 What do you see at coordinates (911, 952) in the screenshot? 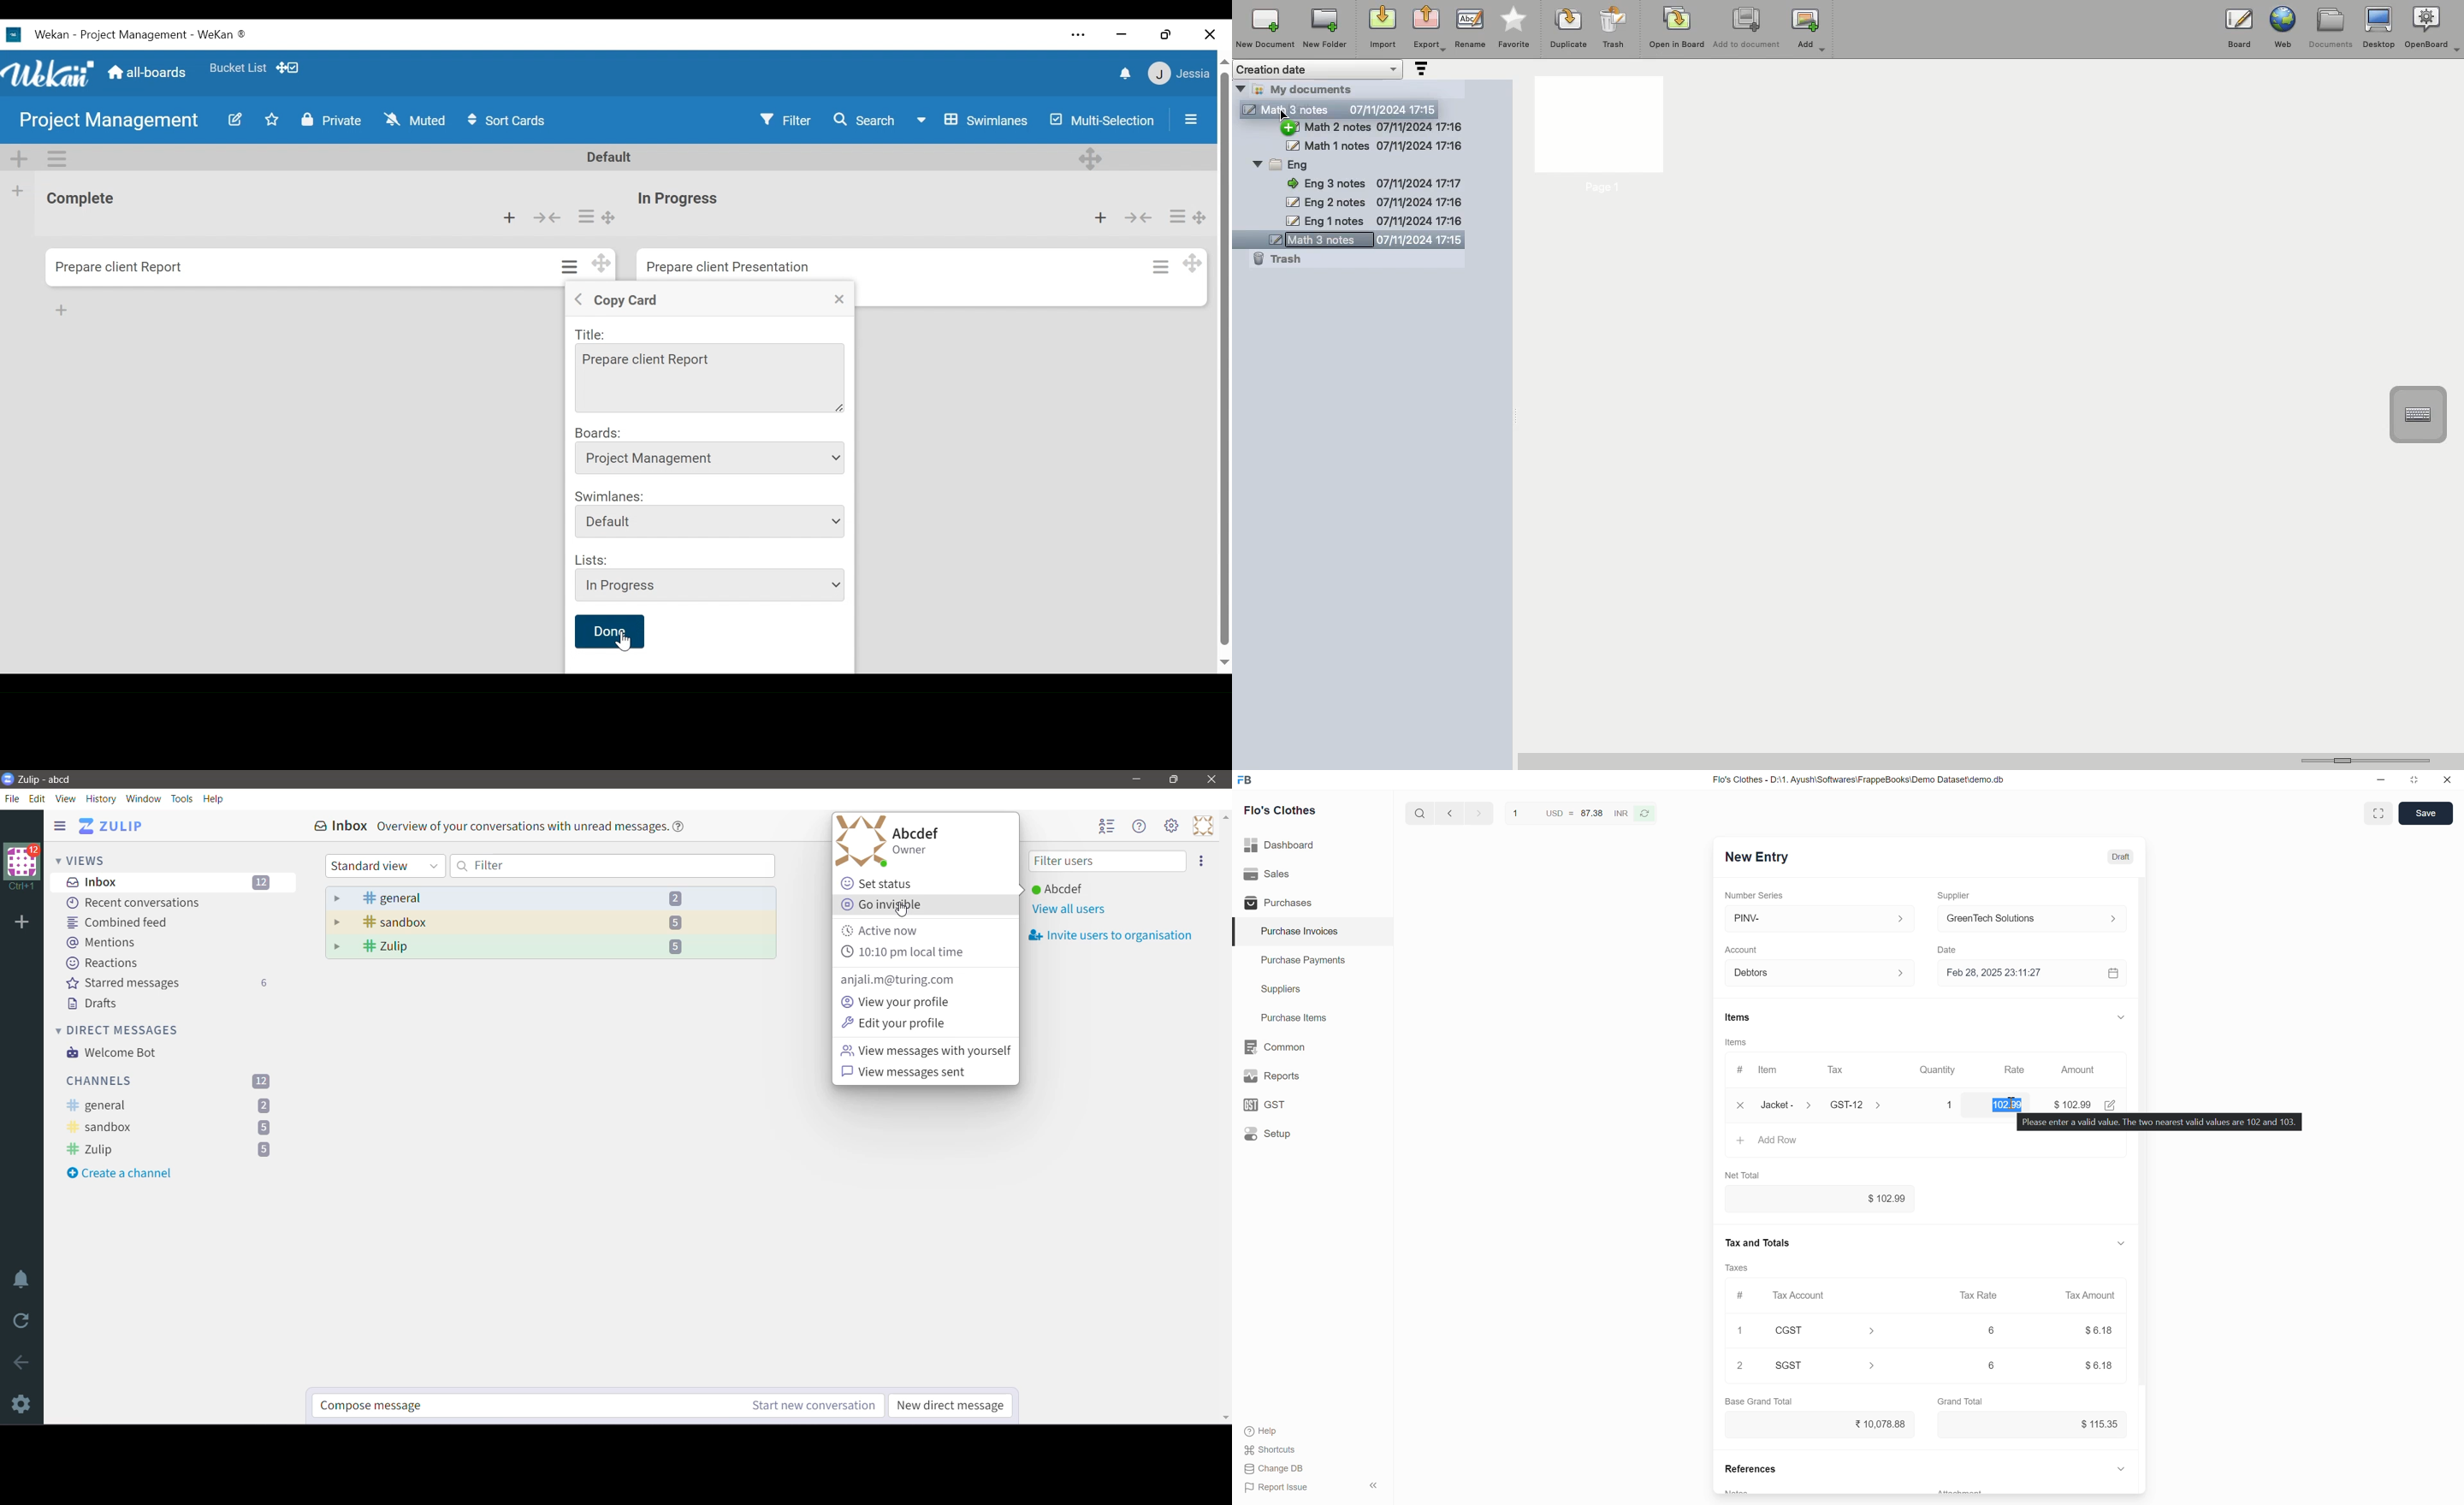
I see `10:10pm local time(Current Time)` at bounding box center [911, 952].